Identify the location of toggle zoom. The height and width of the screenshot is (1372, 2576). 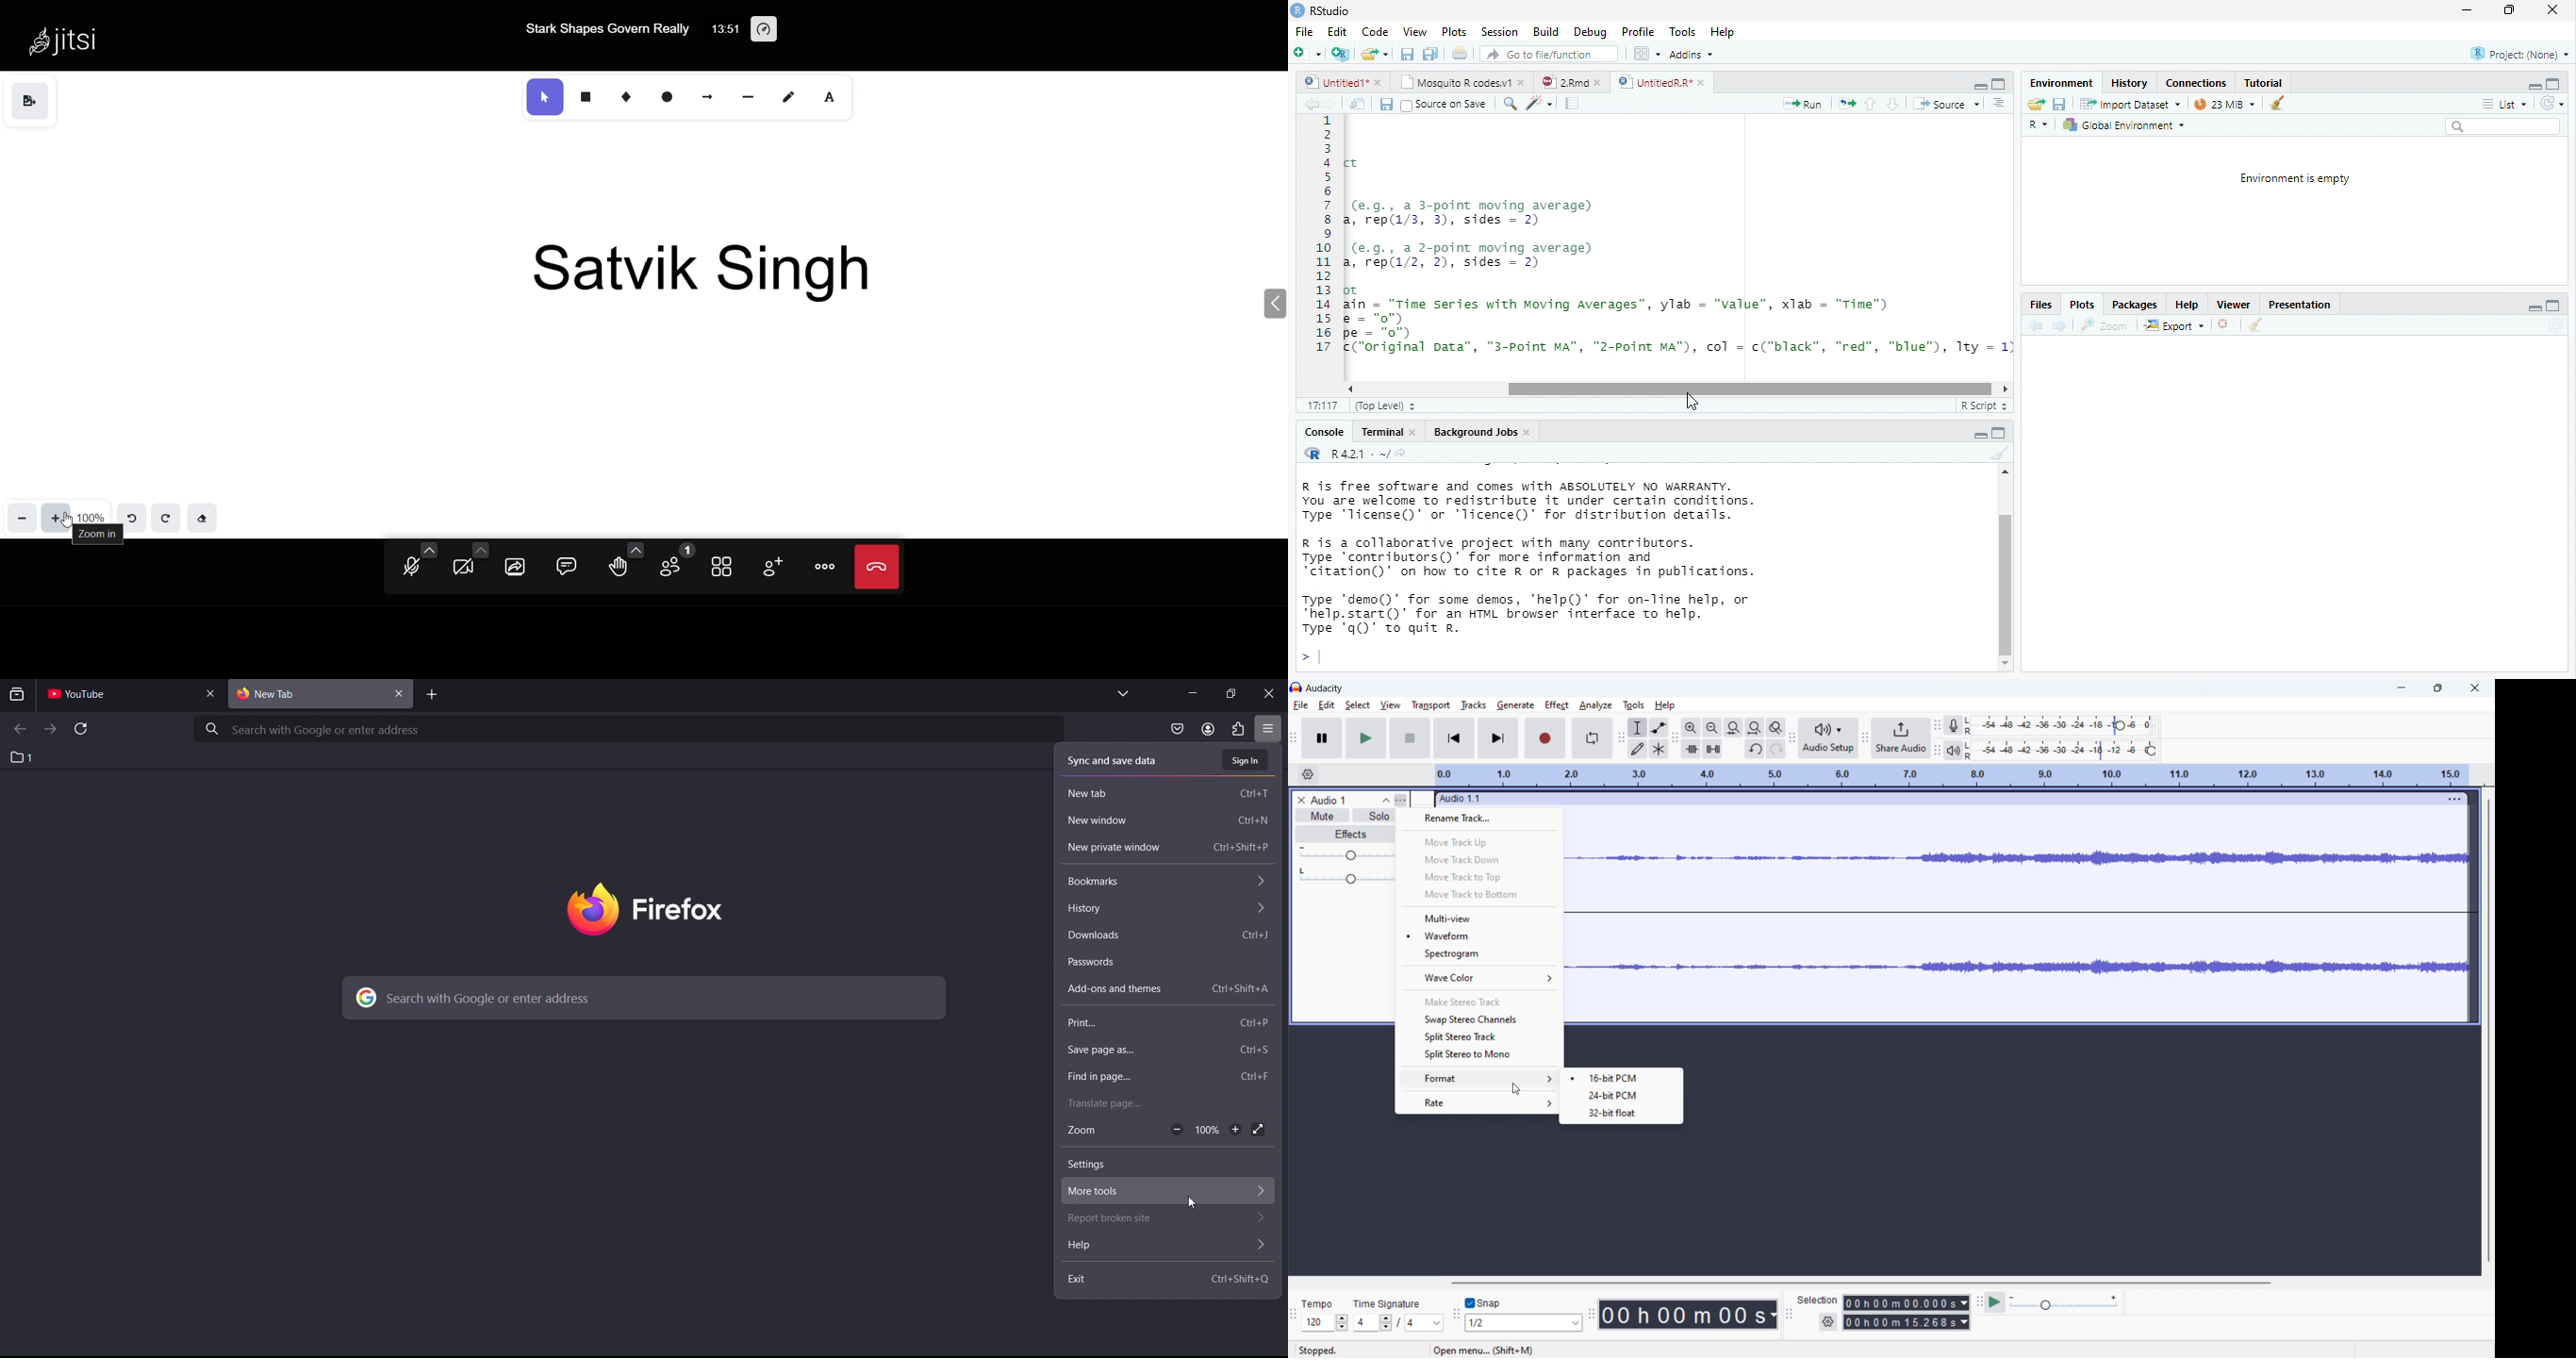
(1776, 727).